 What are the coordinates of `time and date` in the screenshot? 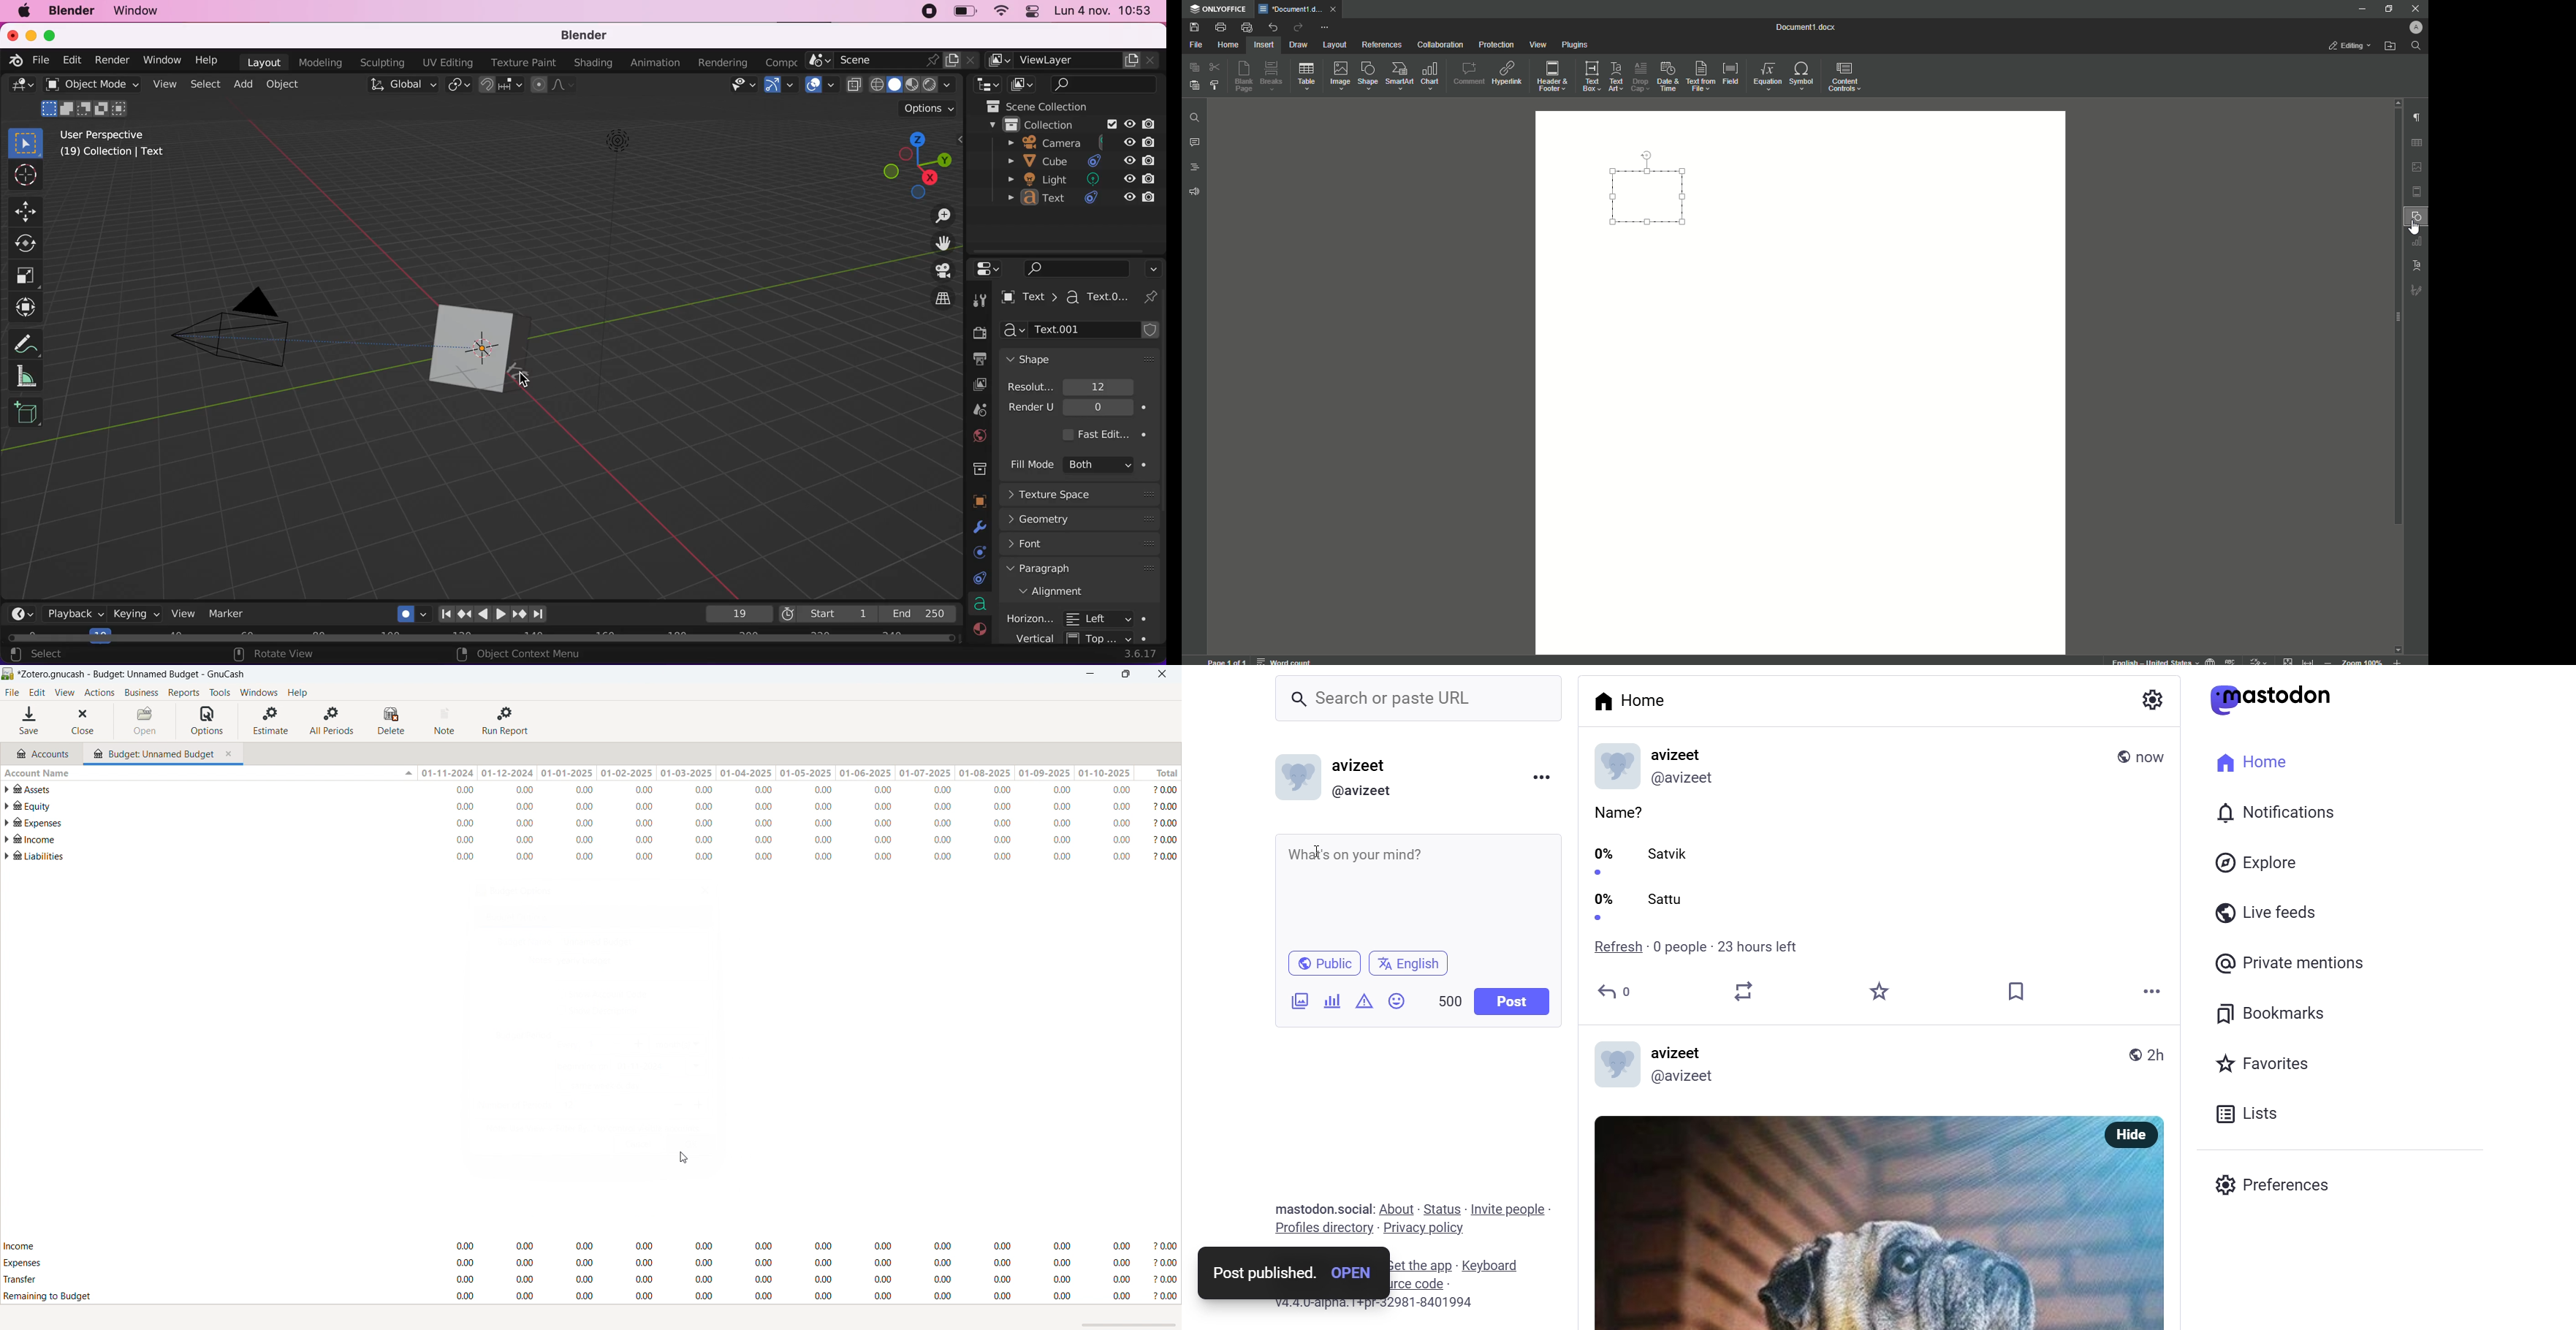 It's located at (1104, 12).